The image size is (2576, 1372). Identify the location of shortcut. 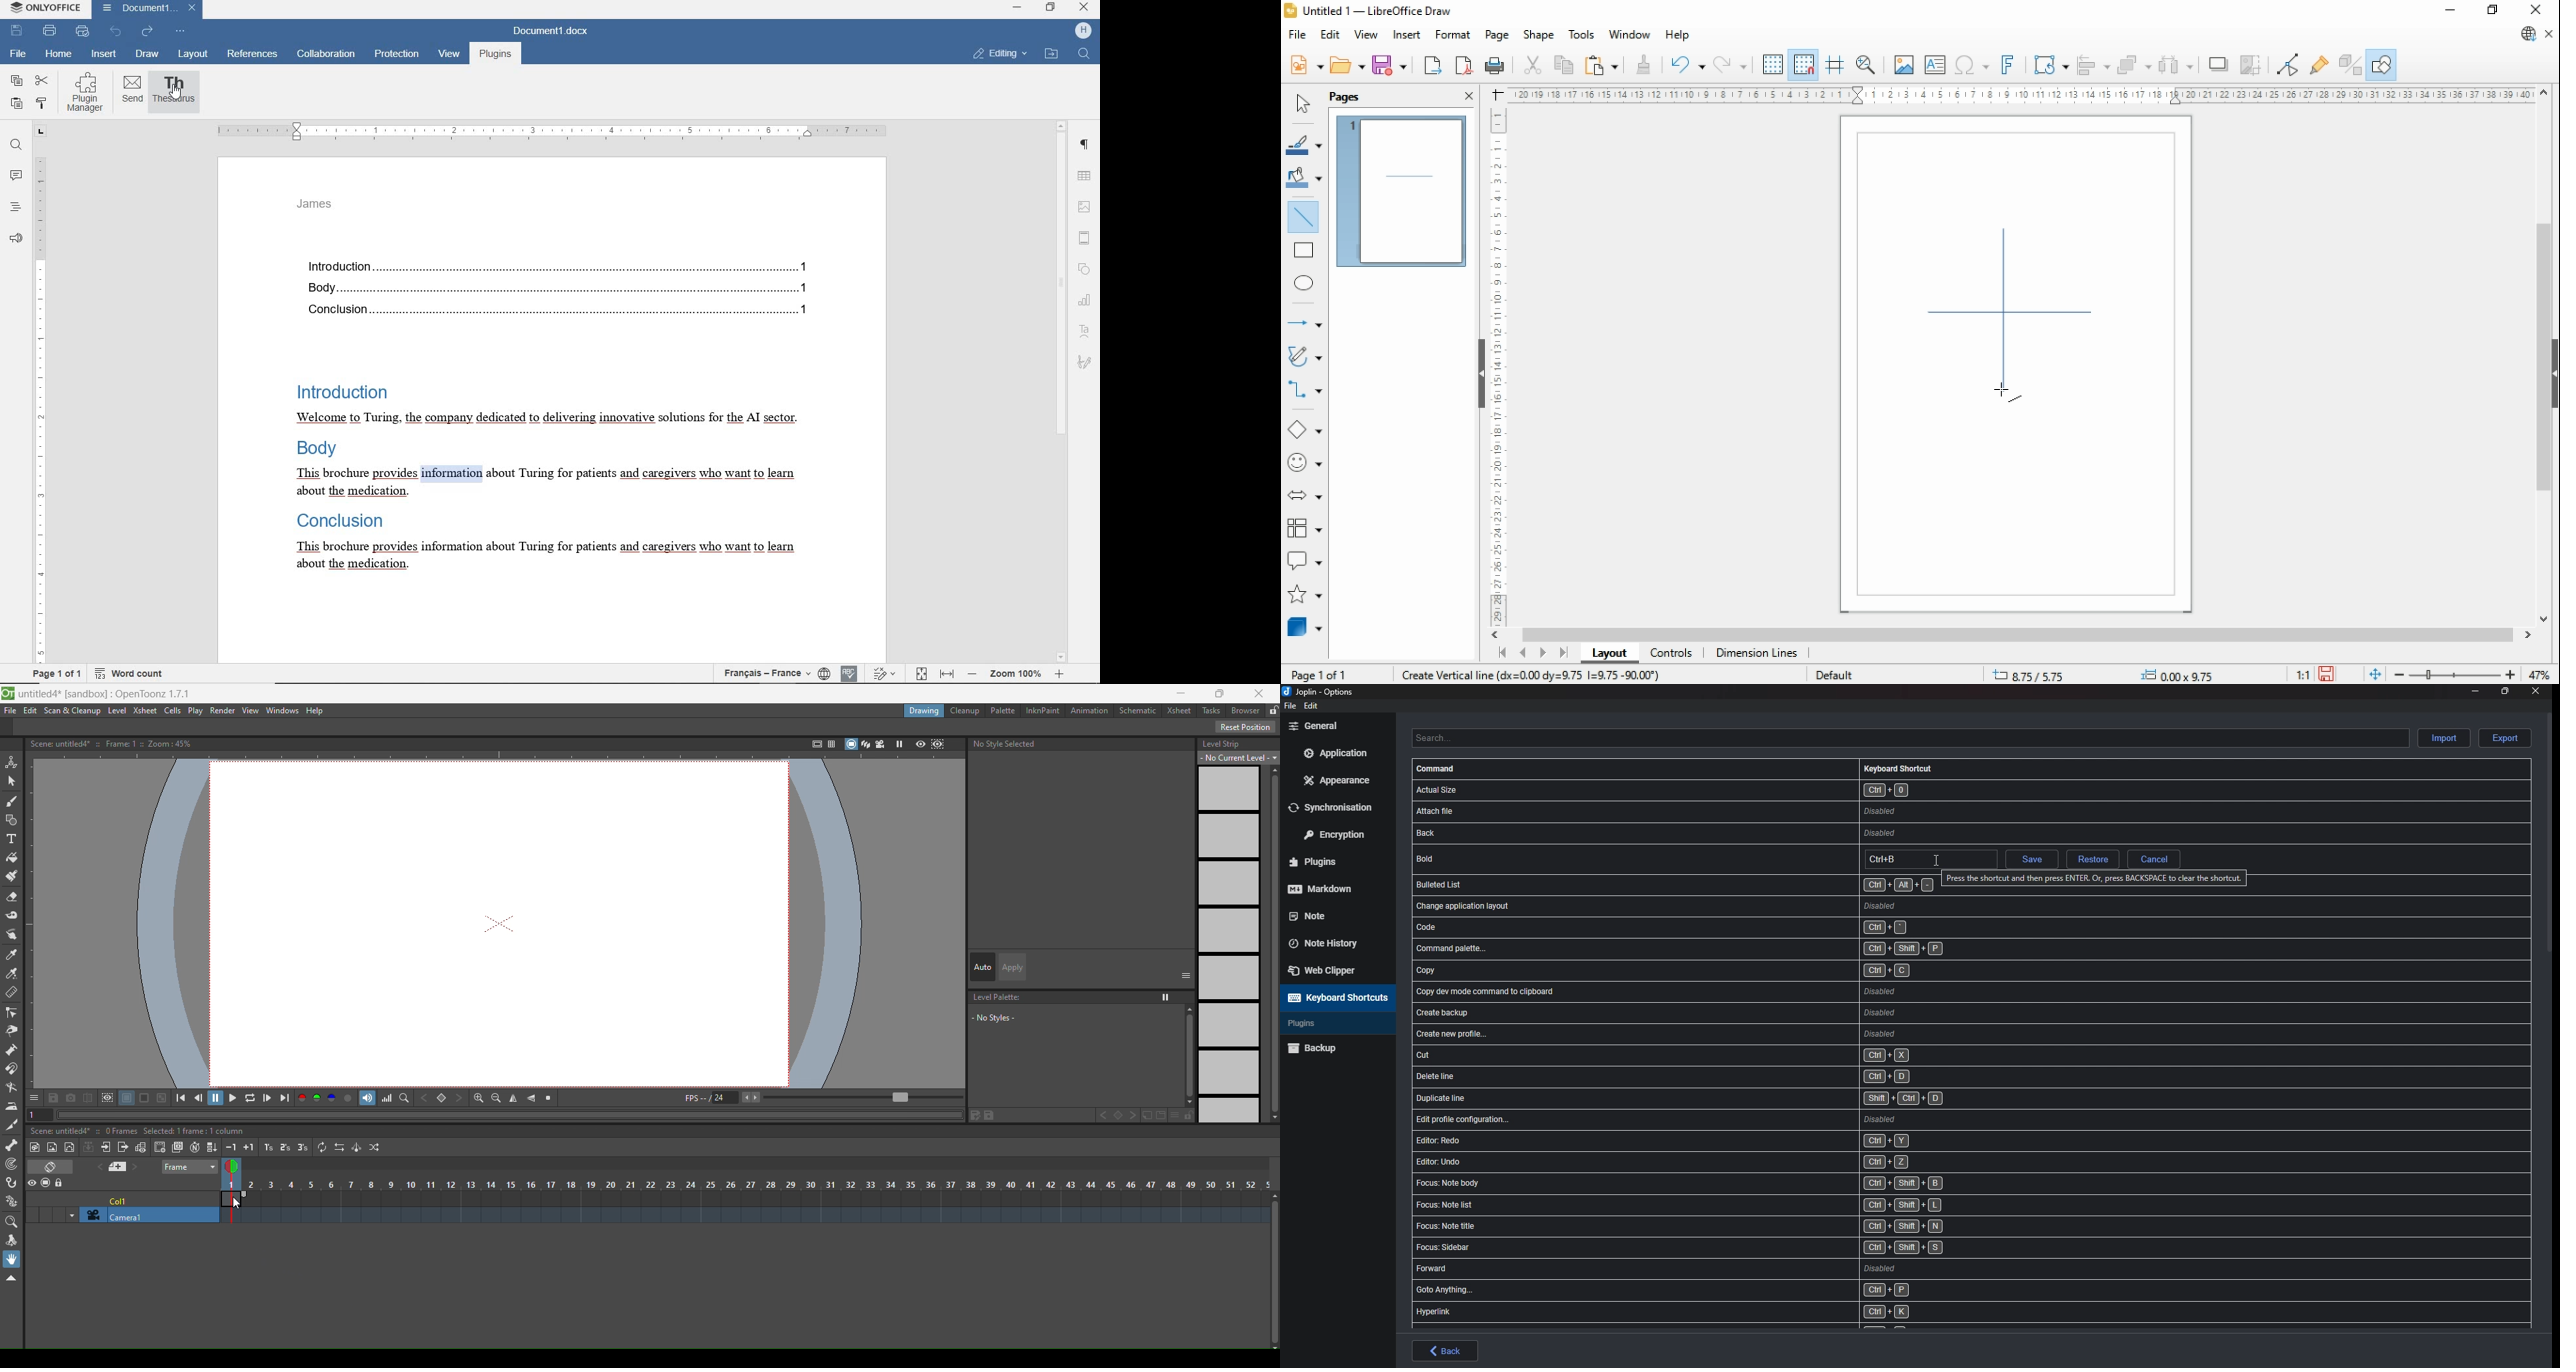
(1709, 1312).